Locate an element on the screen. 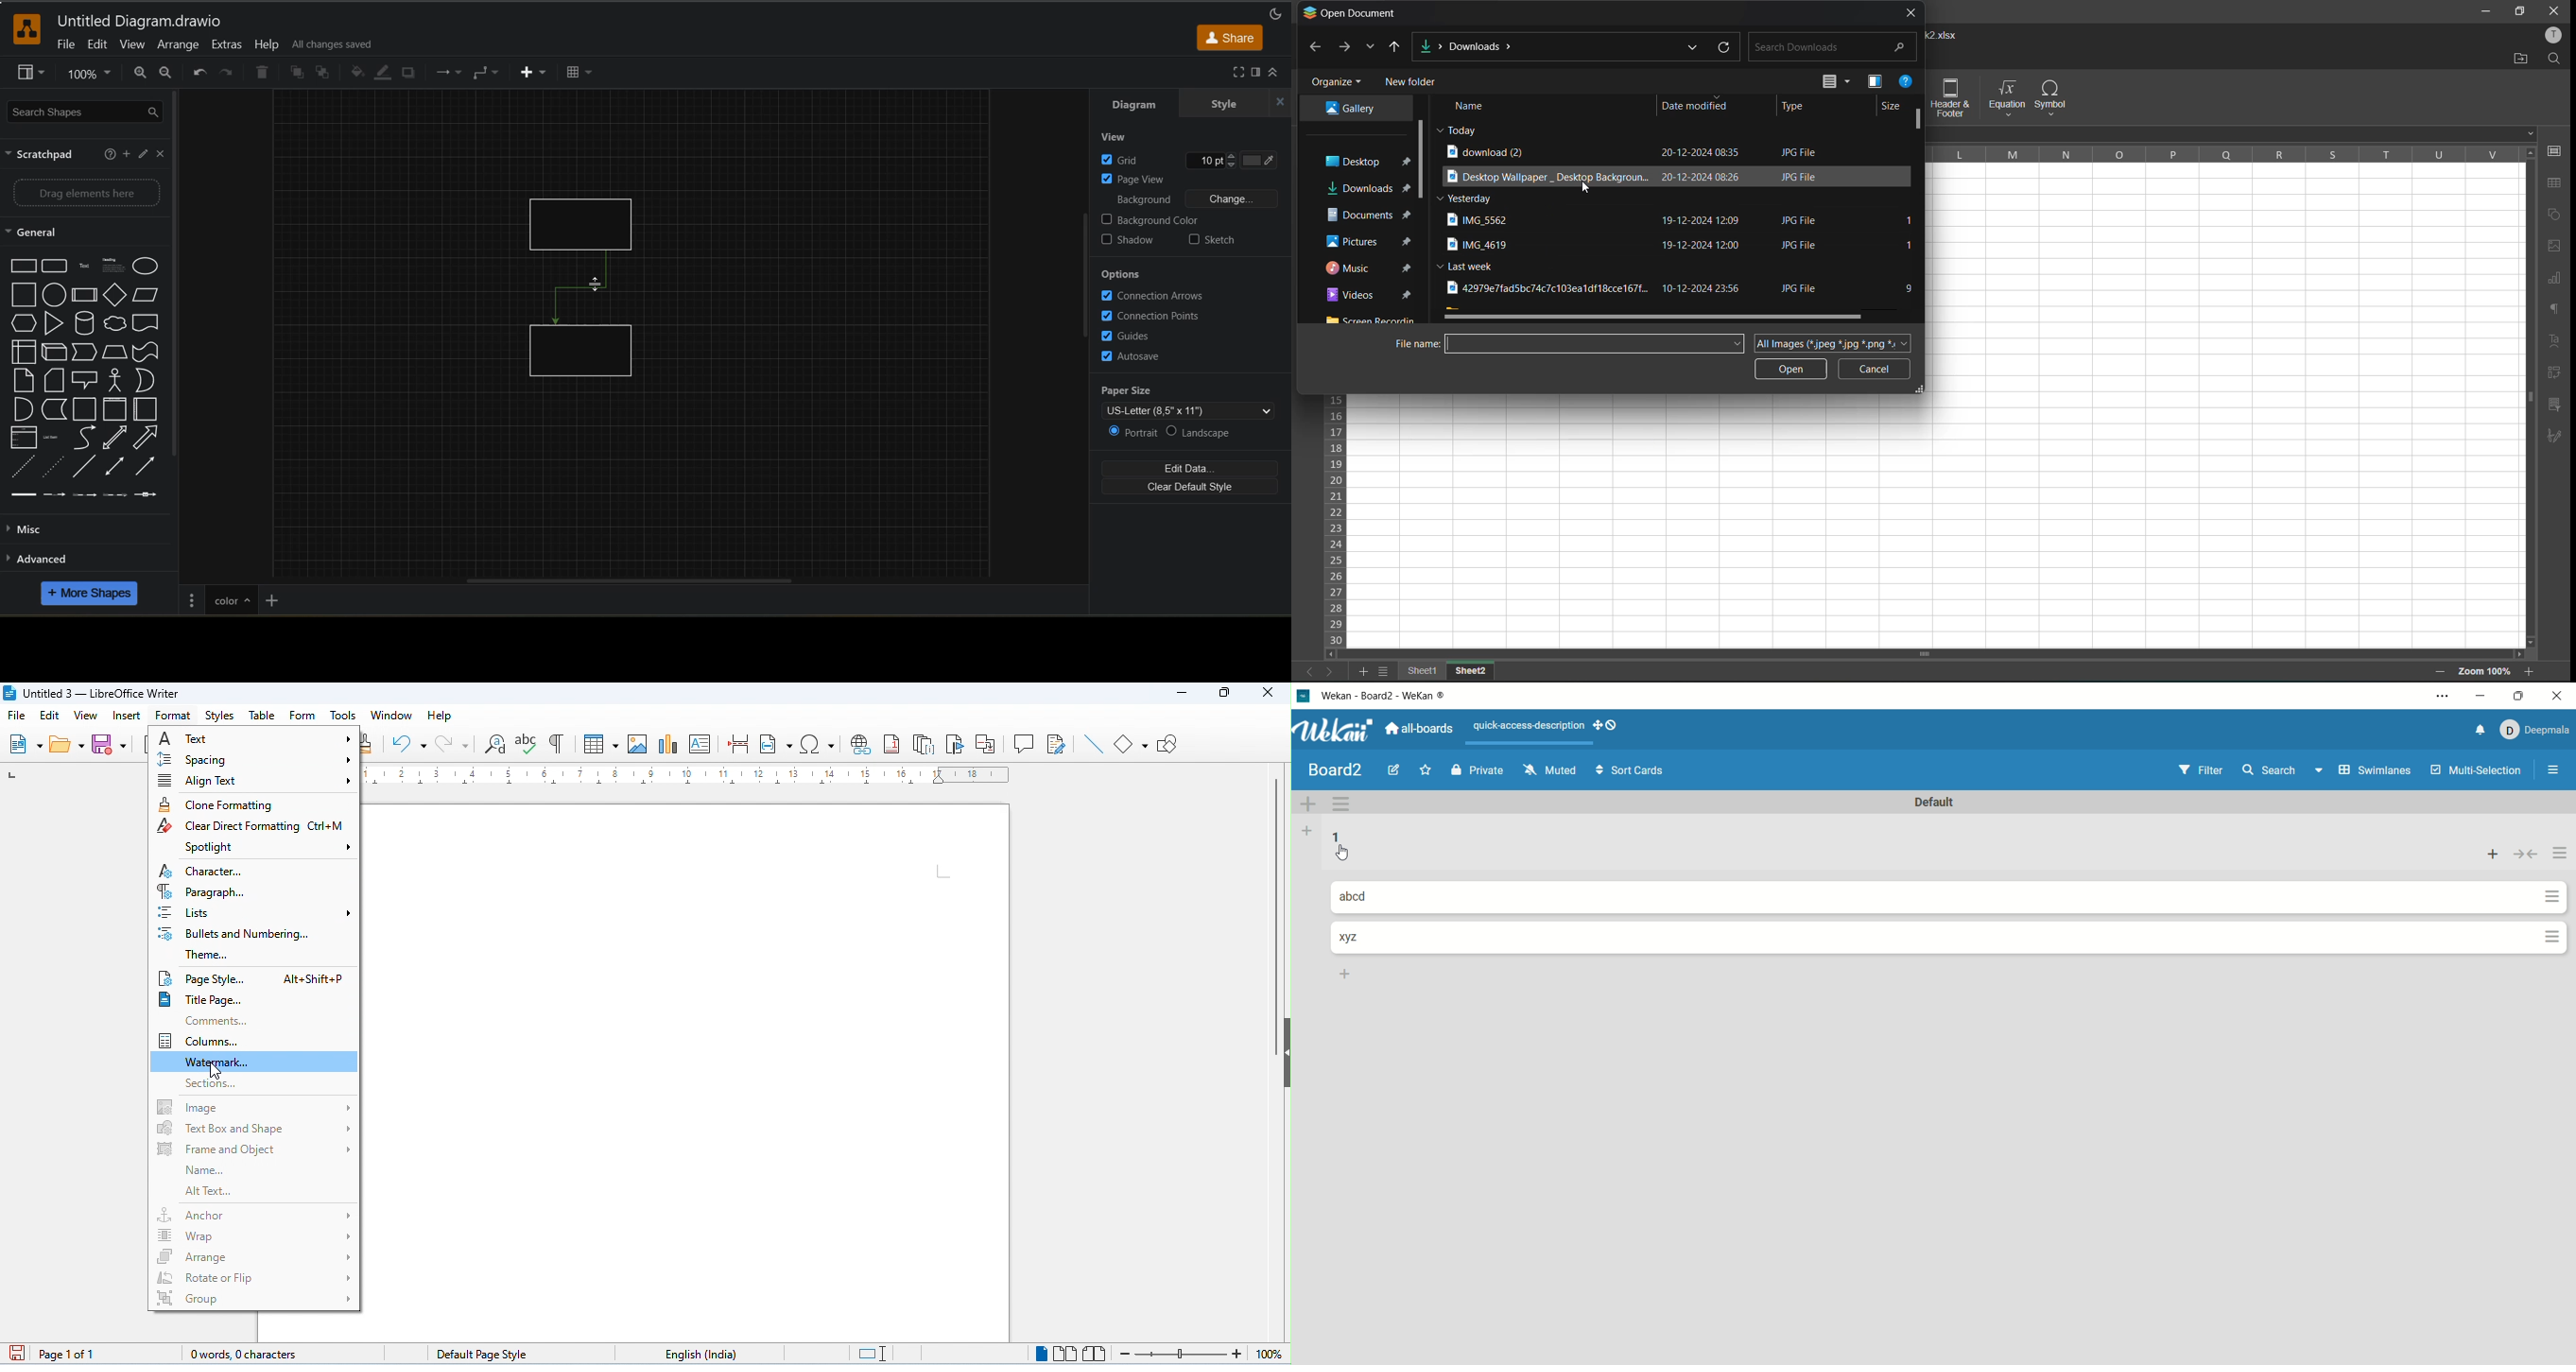 Image resolution: width=2576 pixels, height=1372 pixels. character is located at coordinates (203, 872).